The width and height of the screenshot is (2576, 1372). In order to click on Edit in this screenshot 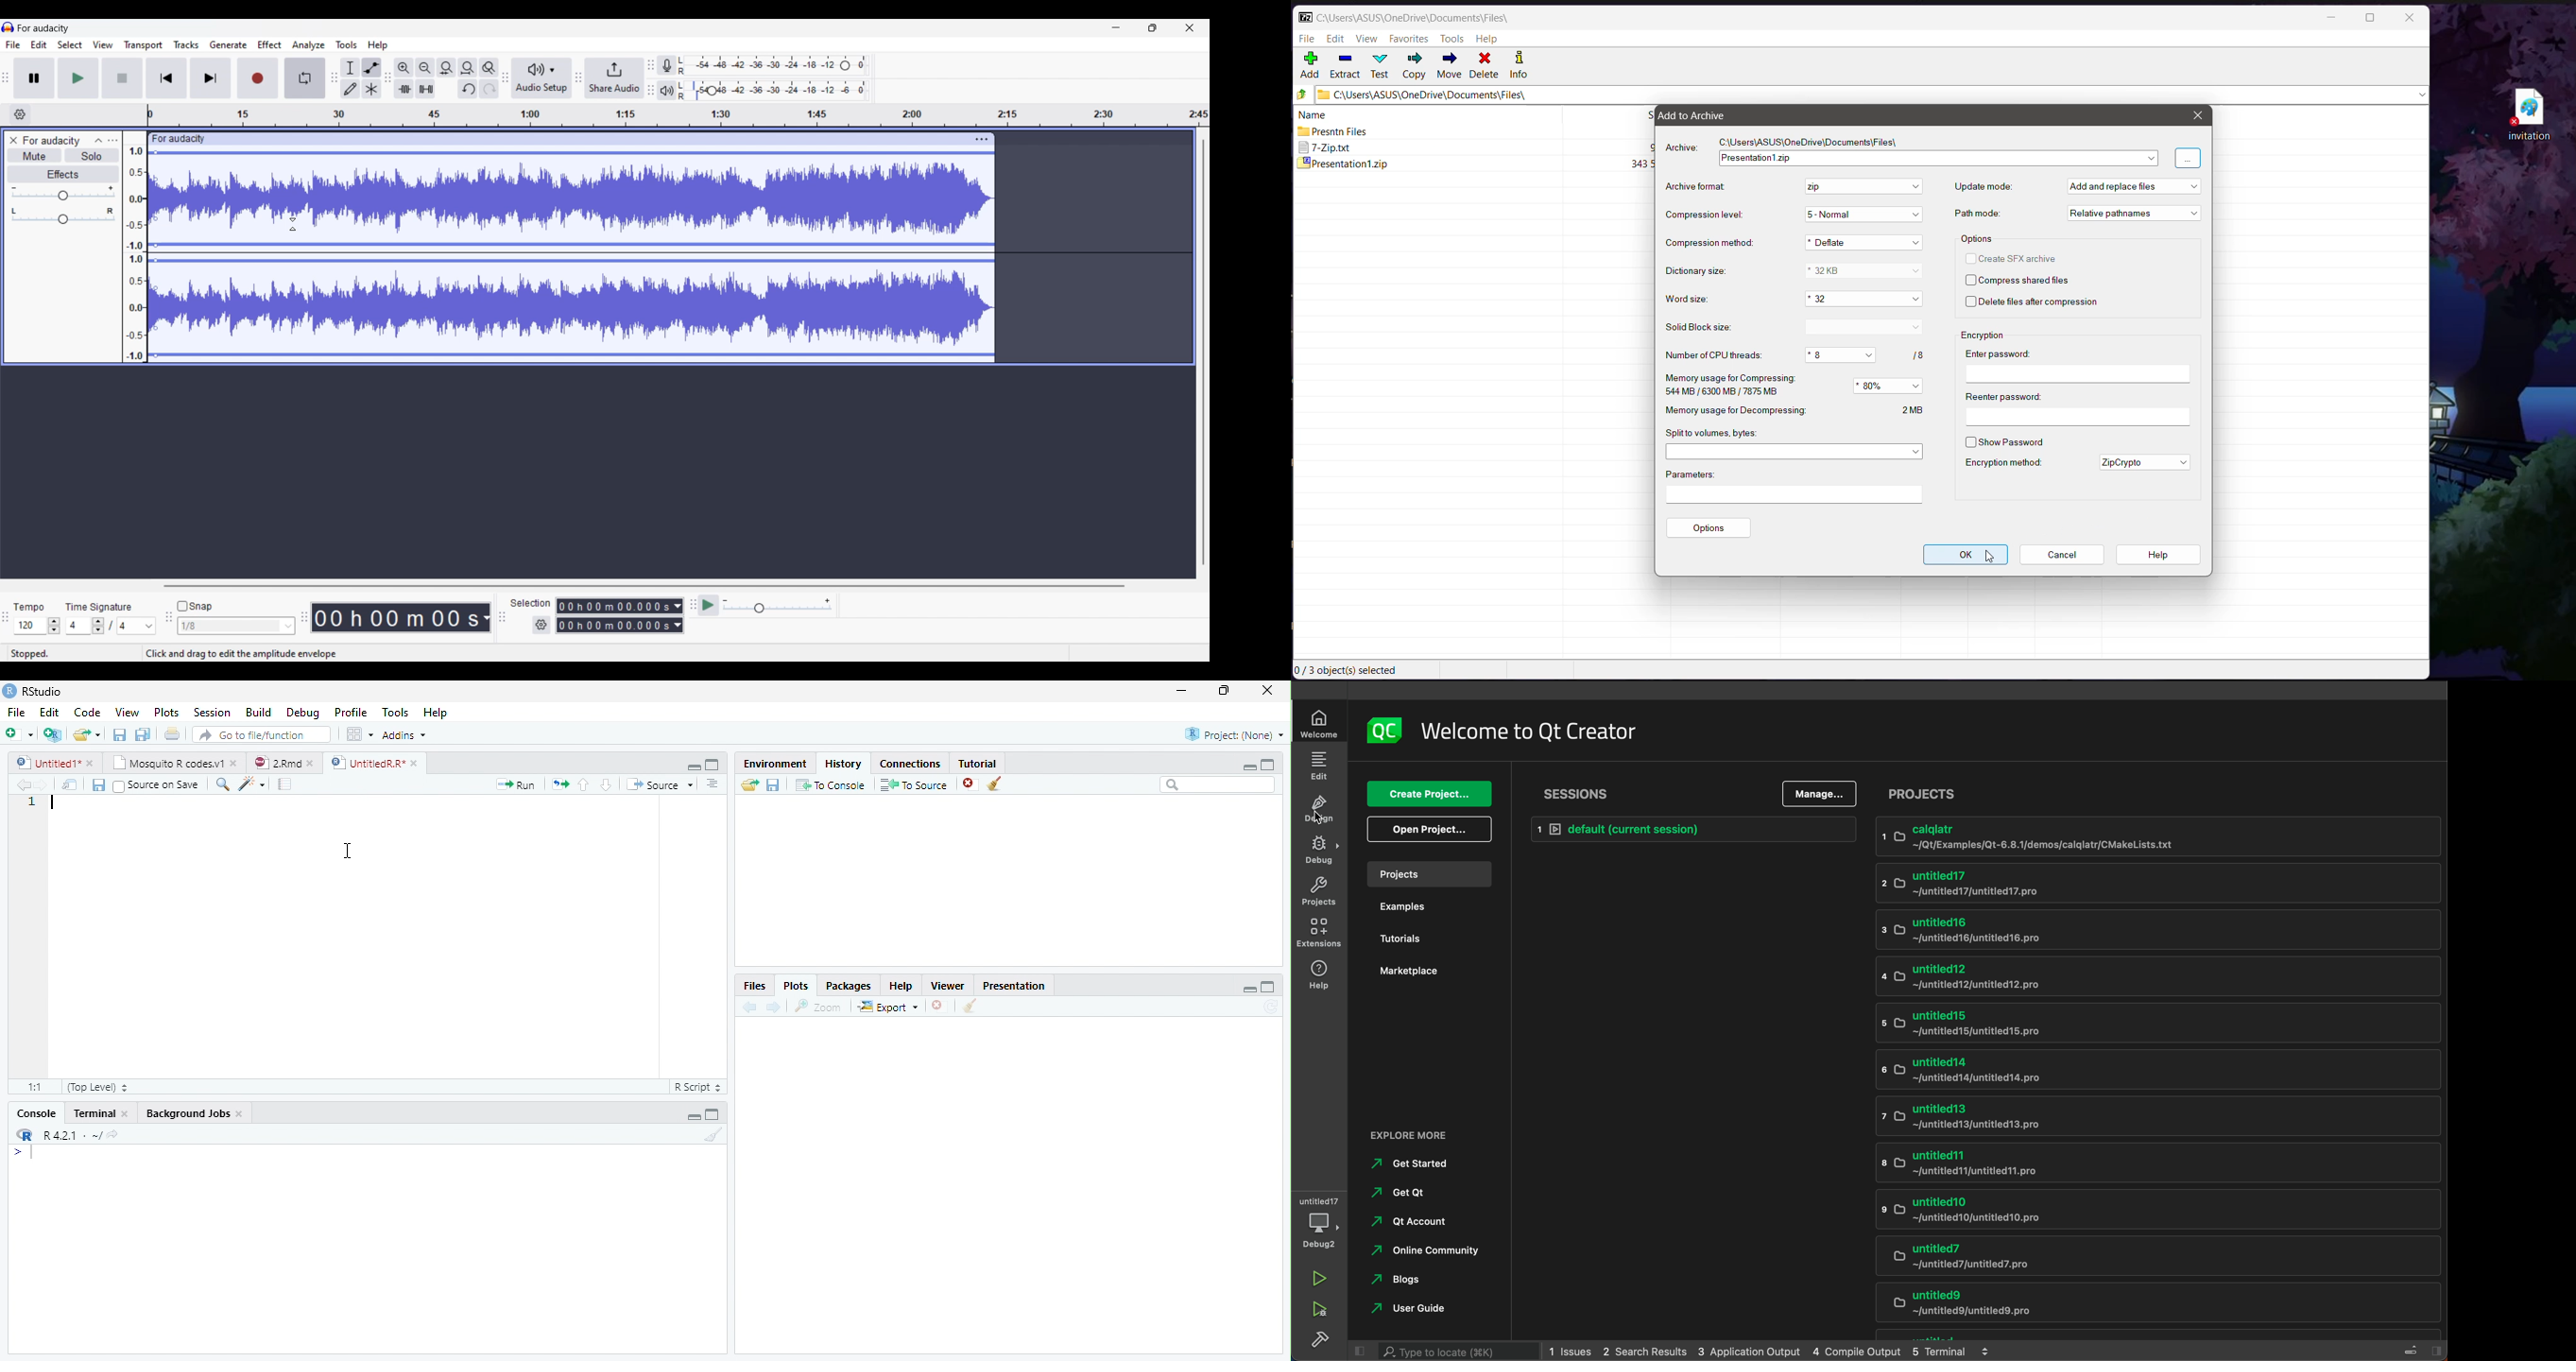, I will do `click(1336, 38)`.